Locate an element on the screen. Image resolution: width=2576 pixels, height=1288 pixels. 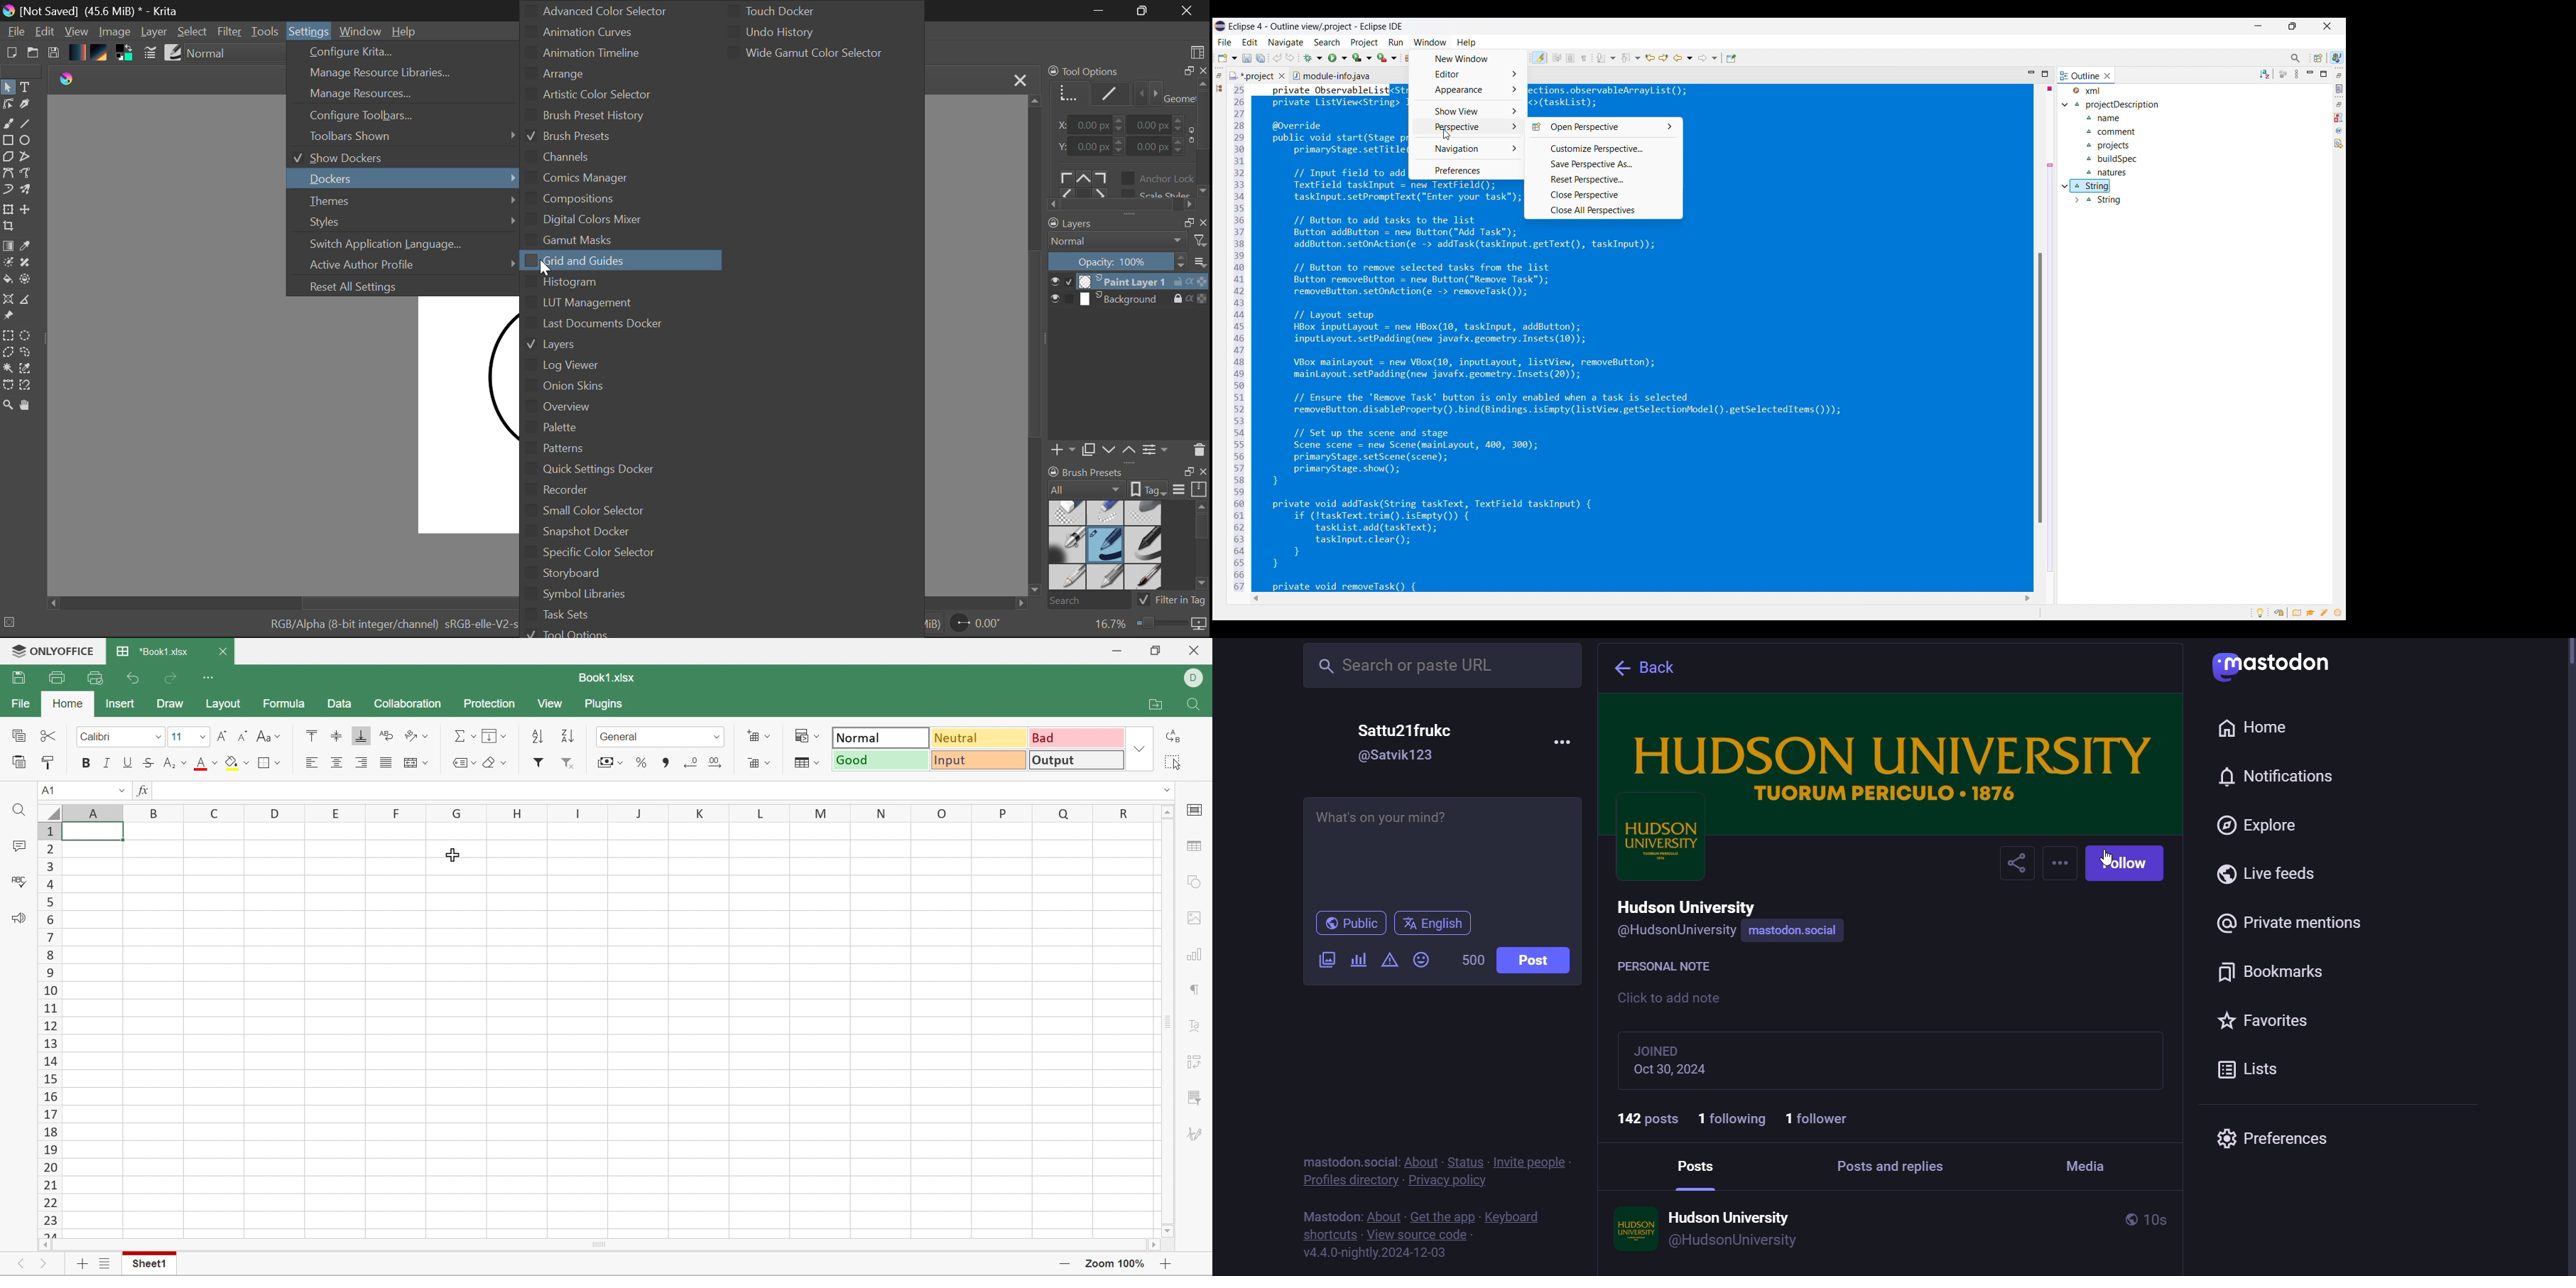
Themes is located at coordinates (401, 202).